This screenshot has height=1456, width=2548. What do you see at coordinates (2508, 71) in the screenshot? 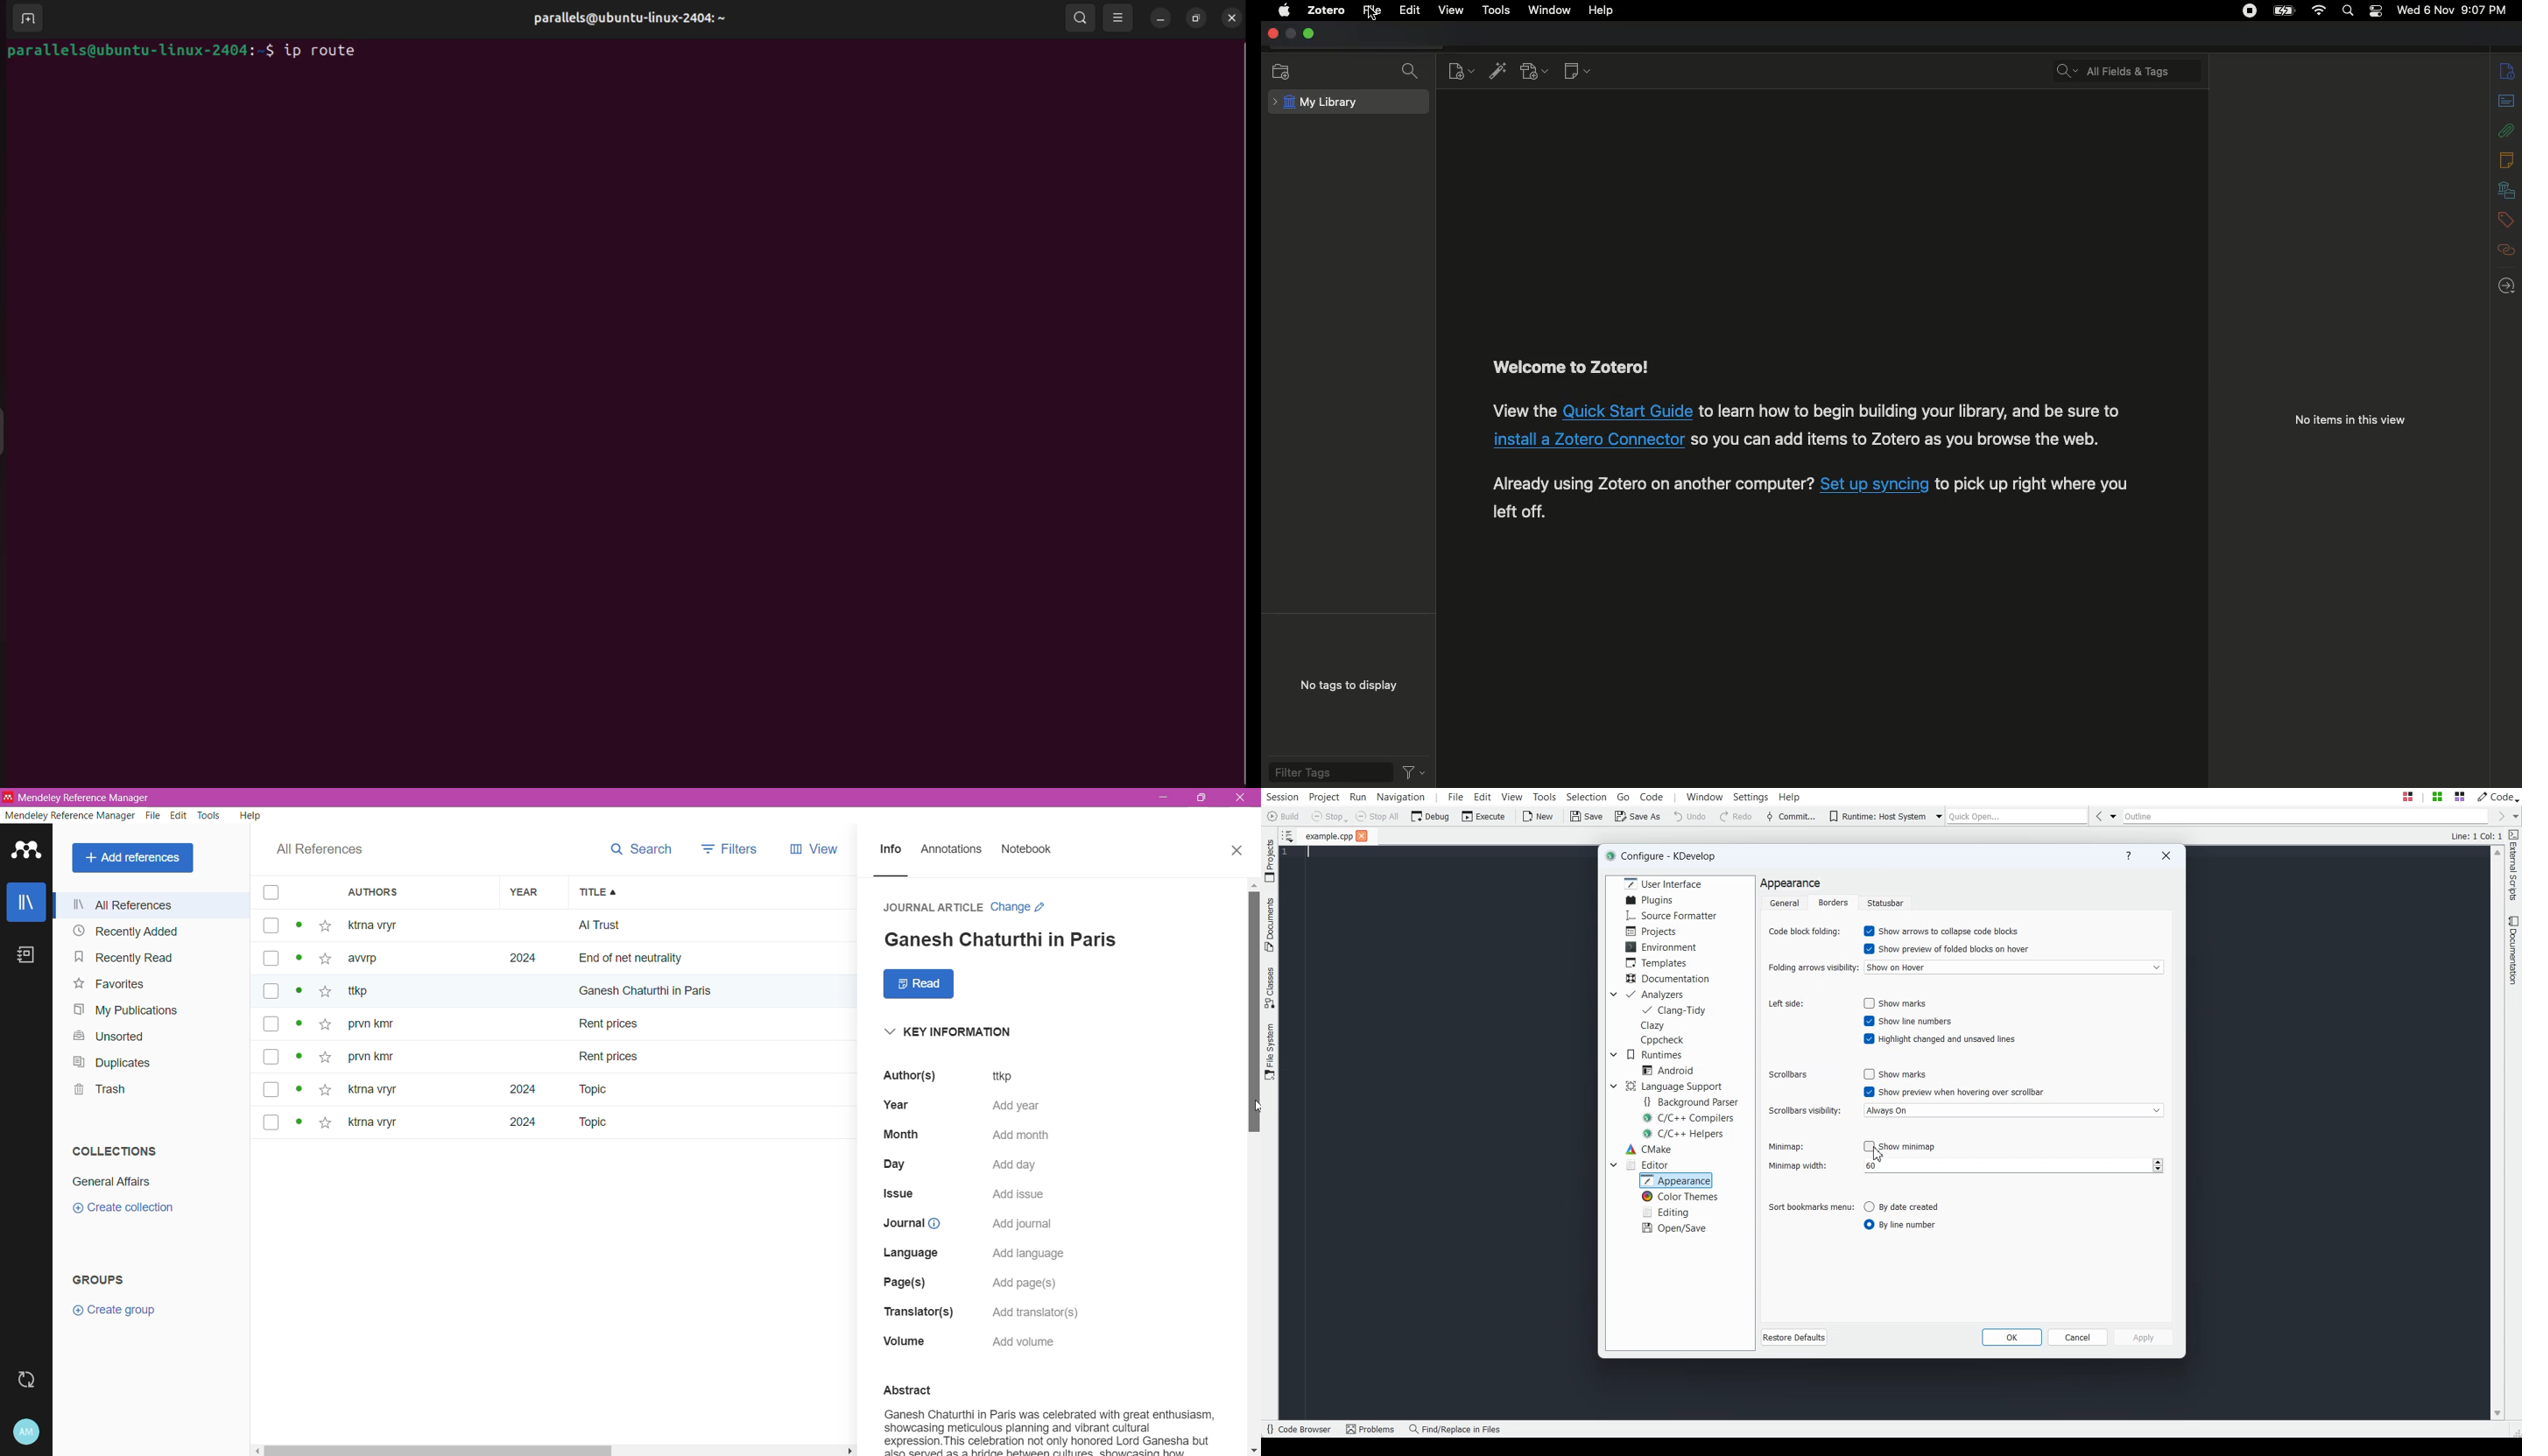
I see `Info` at bounding box center [2508, 71].